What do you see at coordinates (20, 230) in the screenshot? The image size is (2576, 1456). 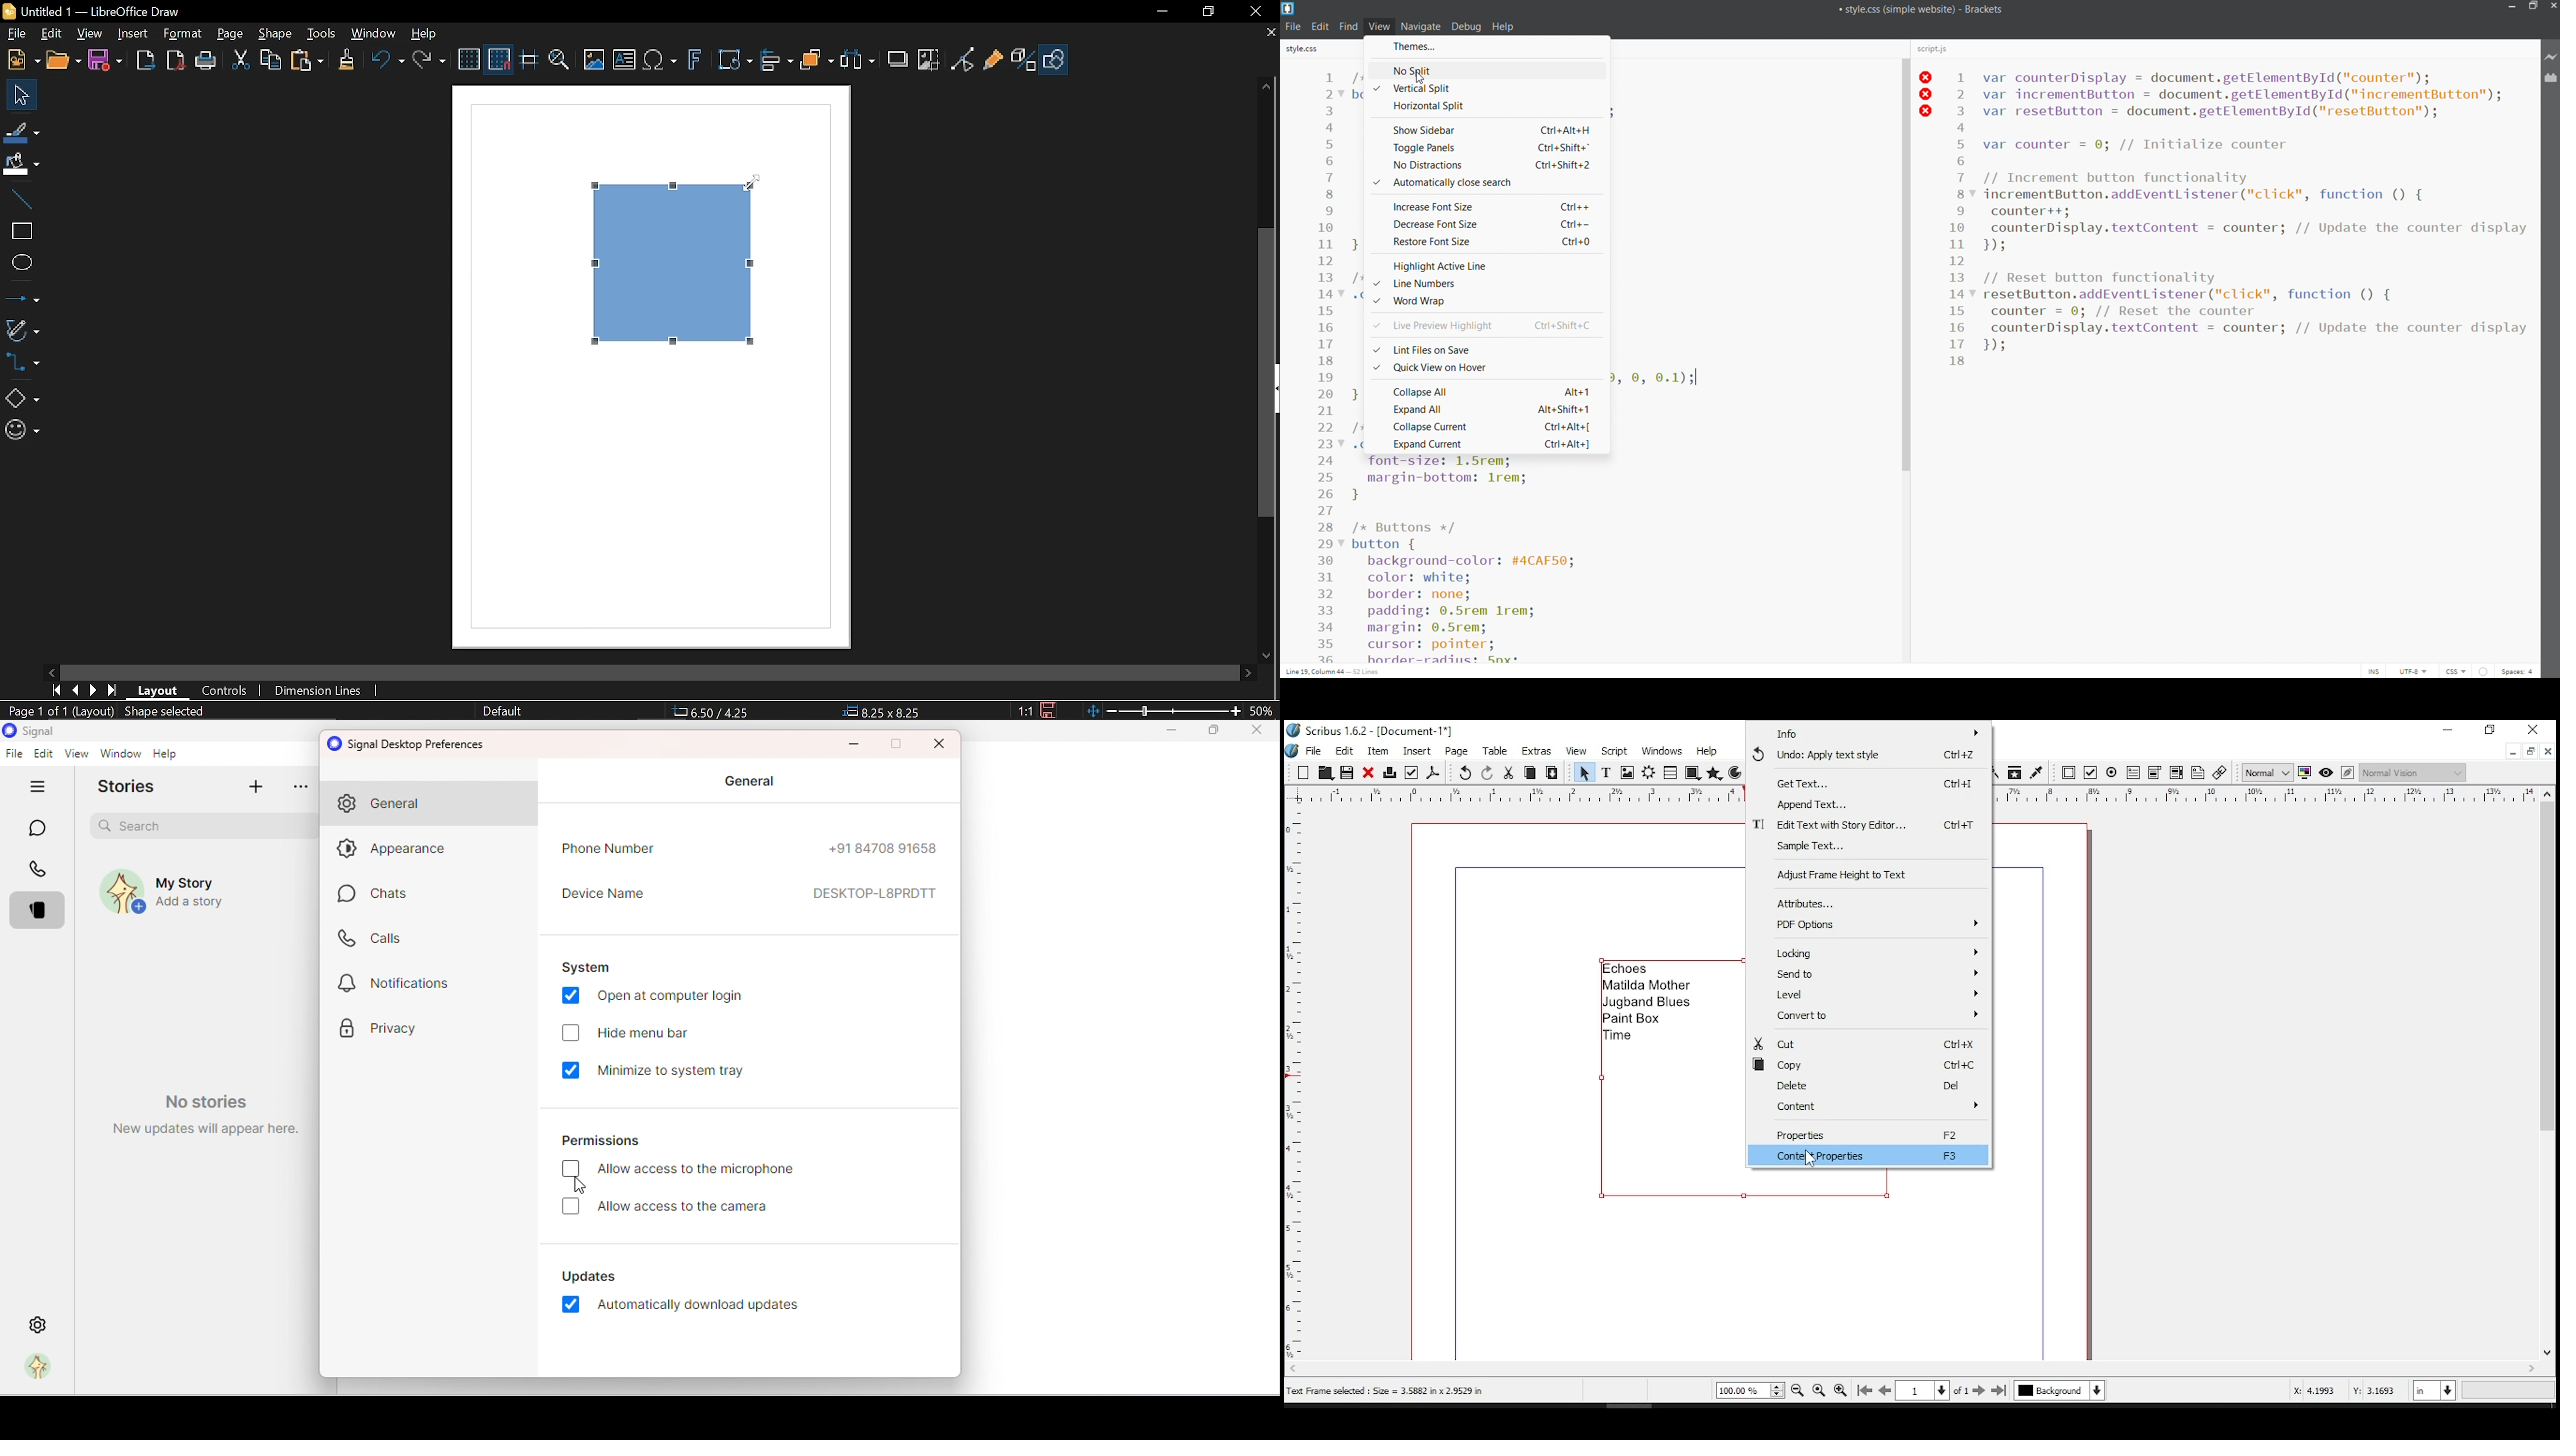 I see `Rectangle` at bounding box center [20, 230].